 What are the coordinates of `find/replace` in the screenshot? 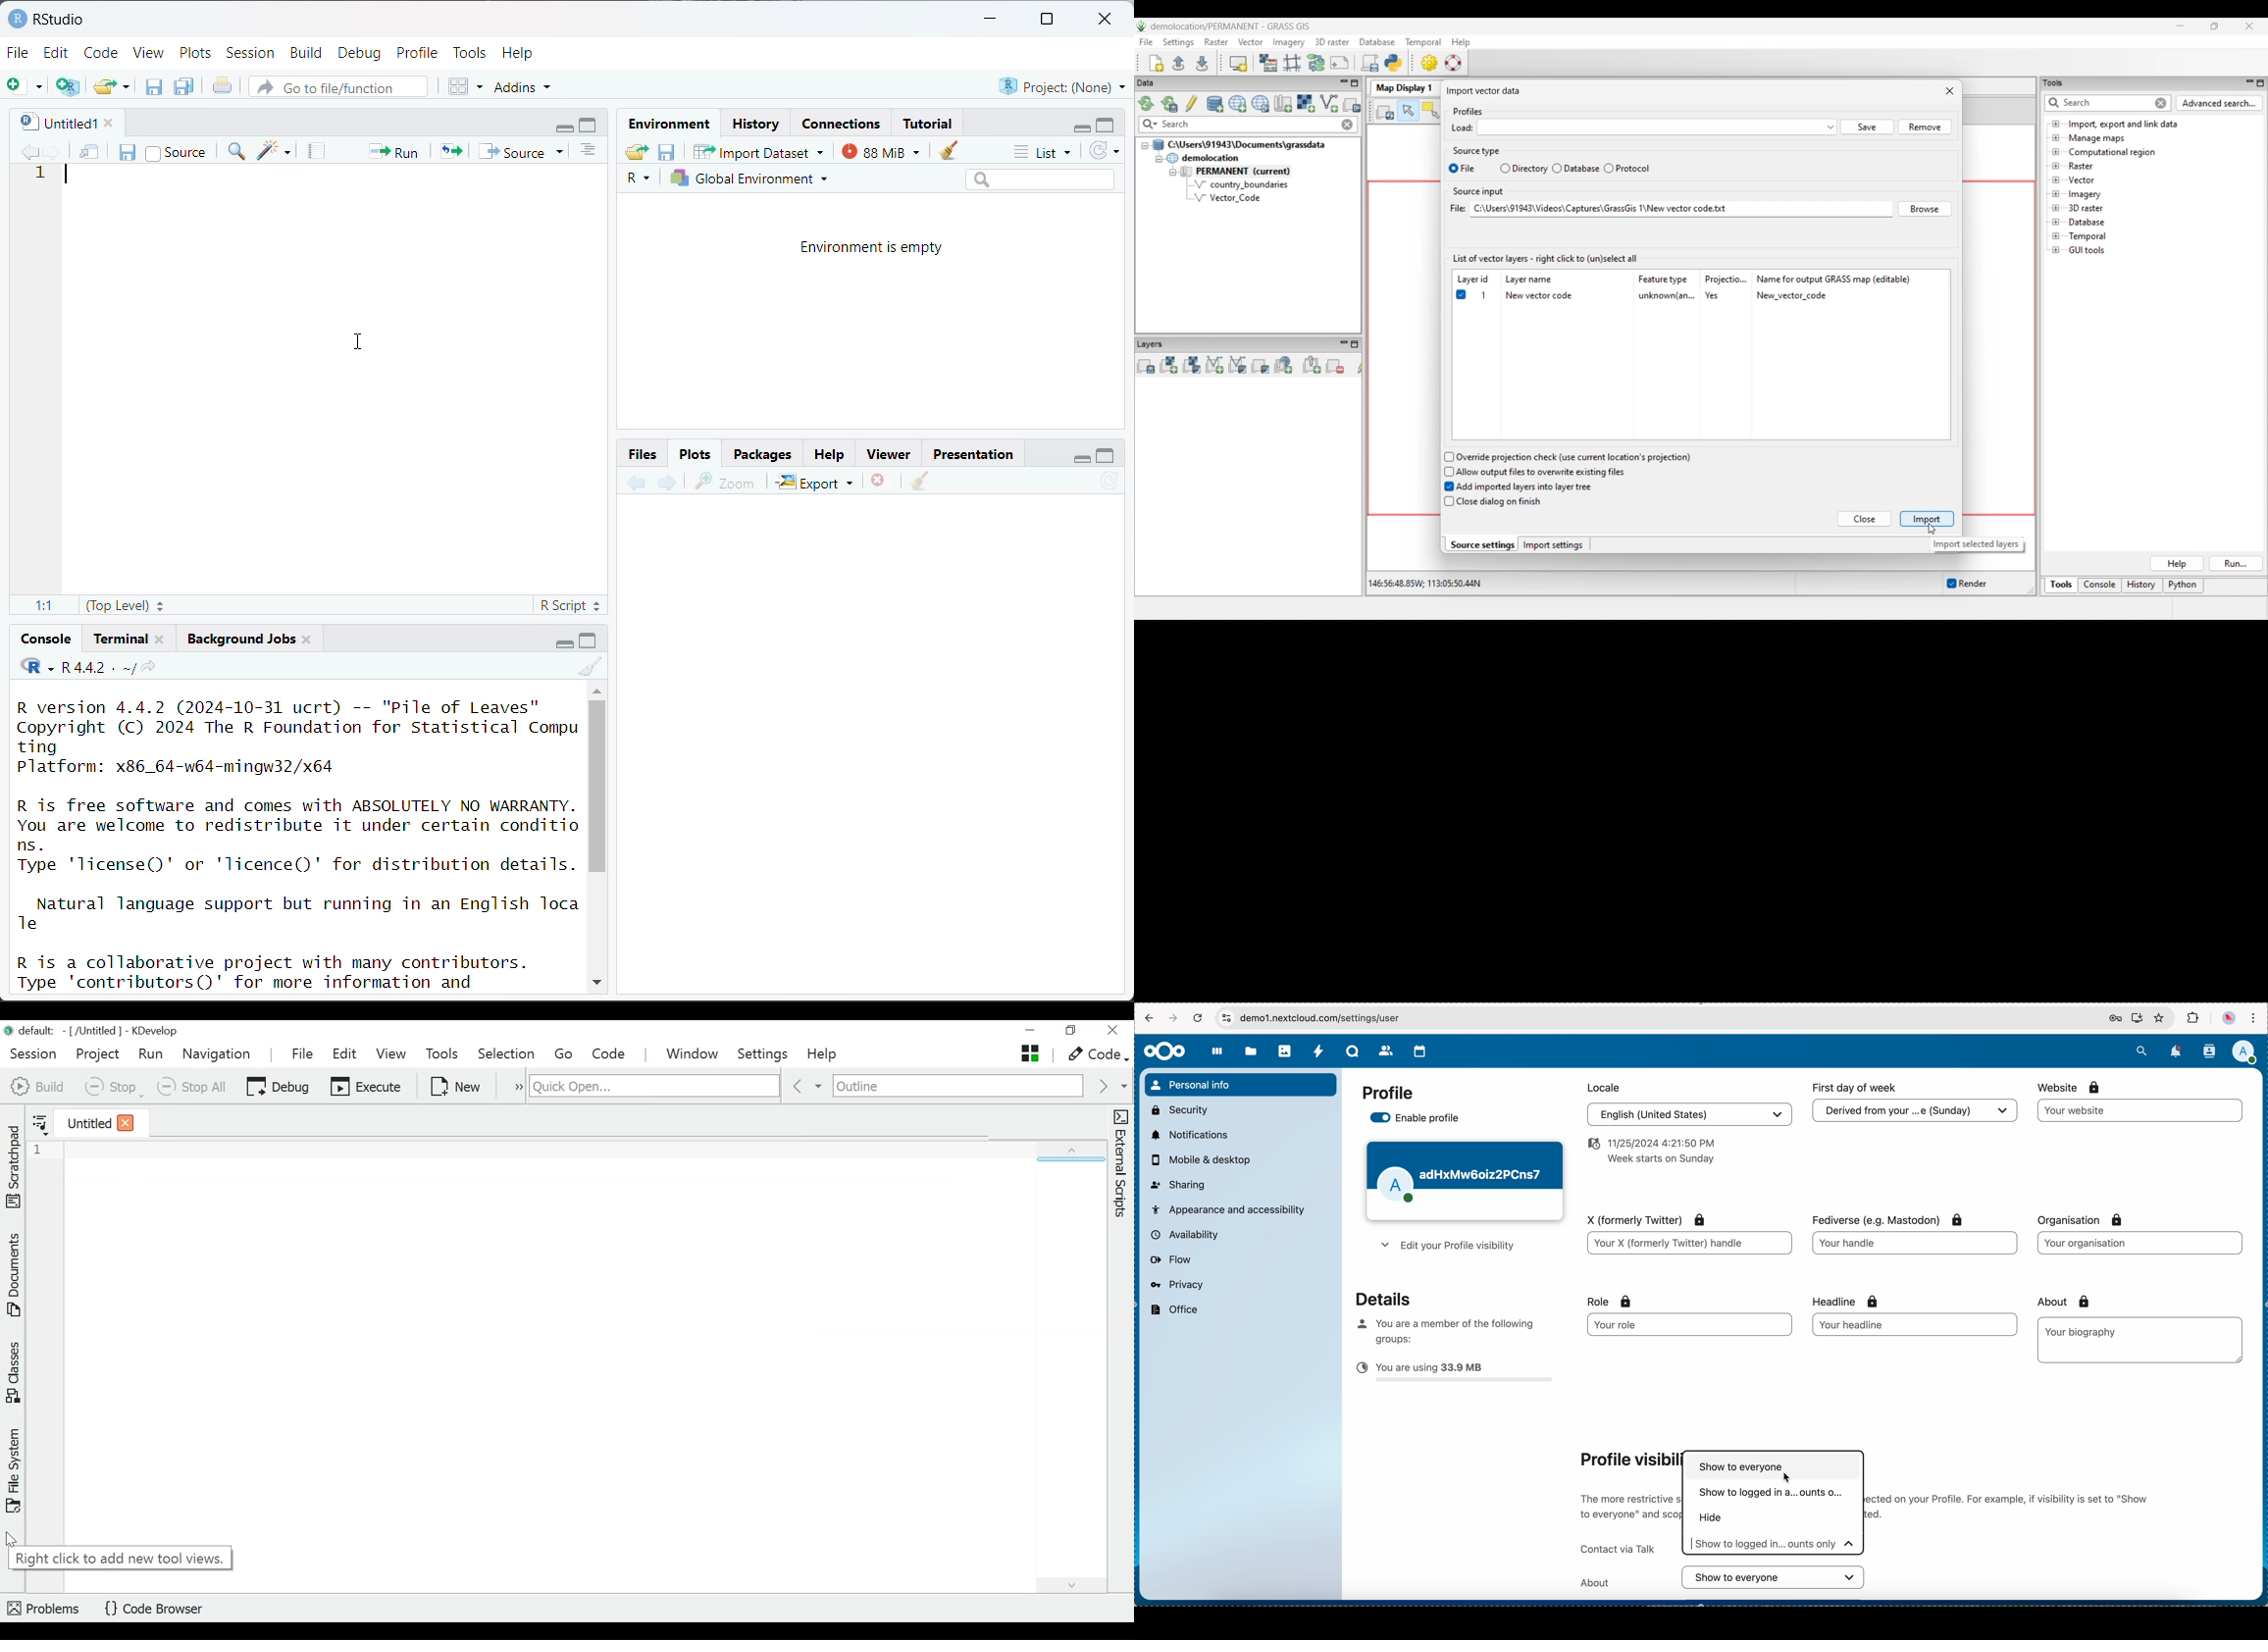 It's located at (238, 153).